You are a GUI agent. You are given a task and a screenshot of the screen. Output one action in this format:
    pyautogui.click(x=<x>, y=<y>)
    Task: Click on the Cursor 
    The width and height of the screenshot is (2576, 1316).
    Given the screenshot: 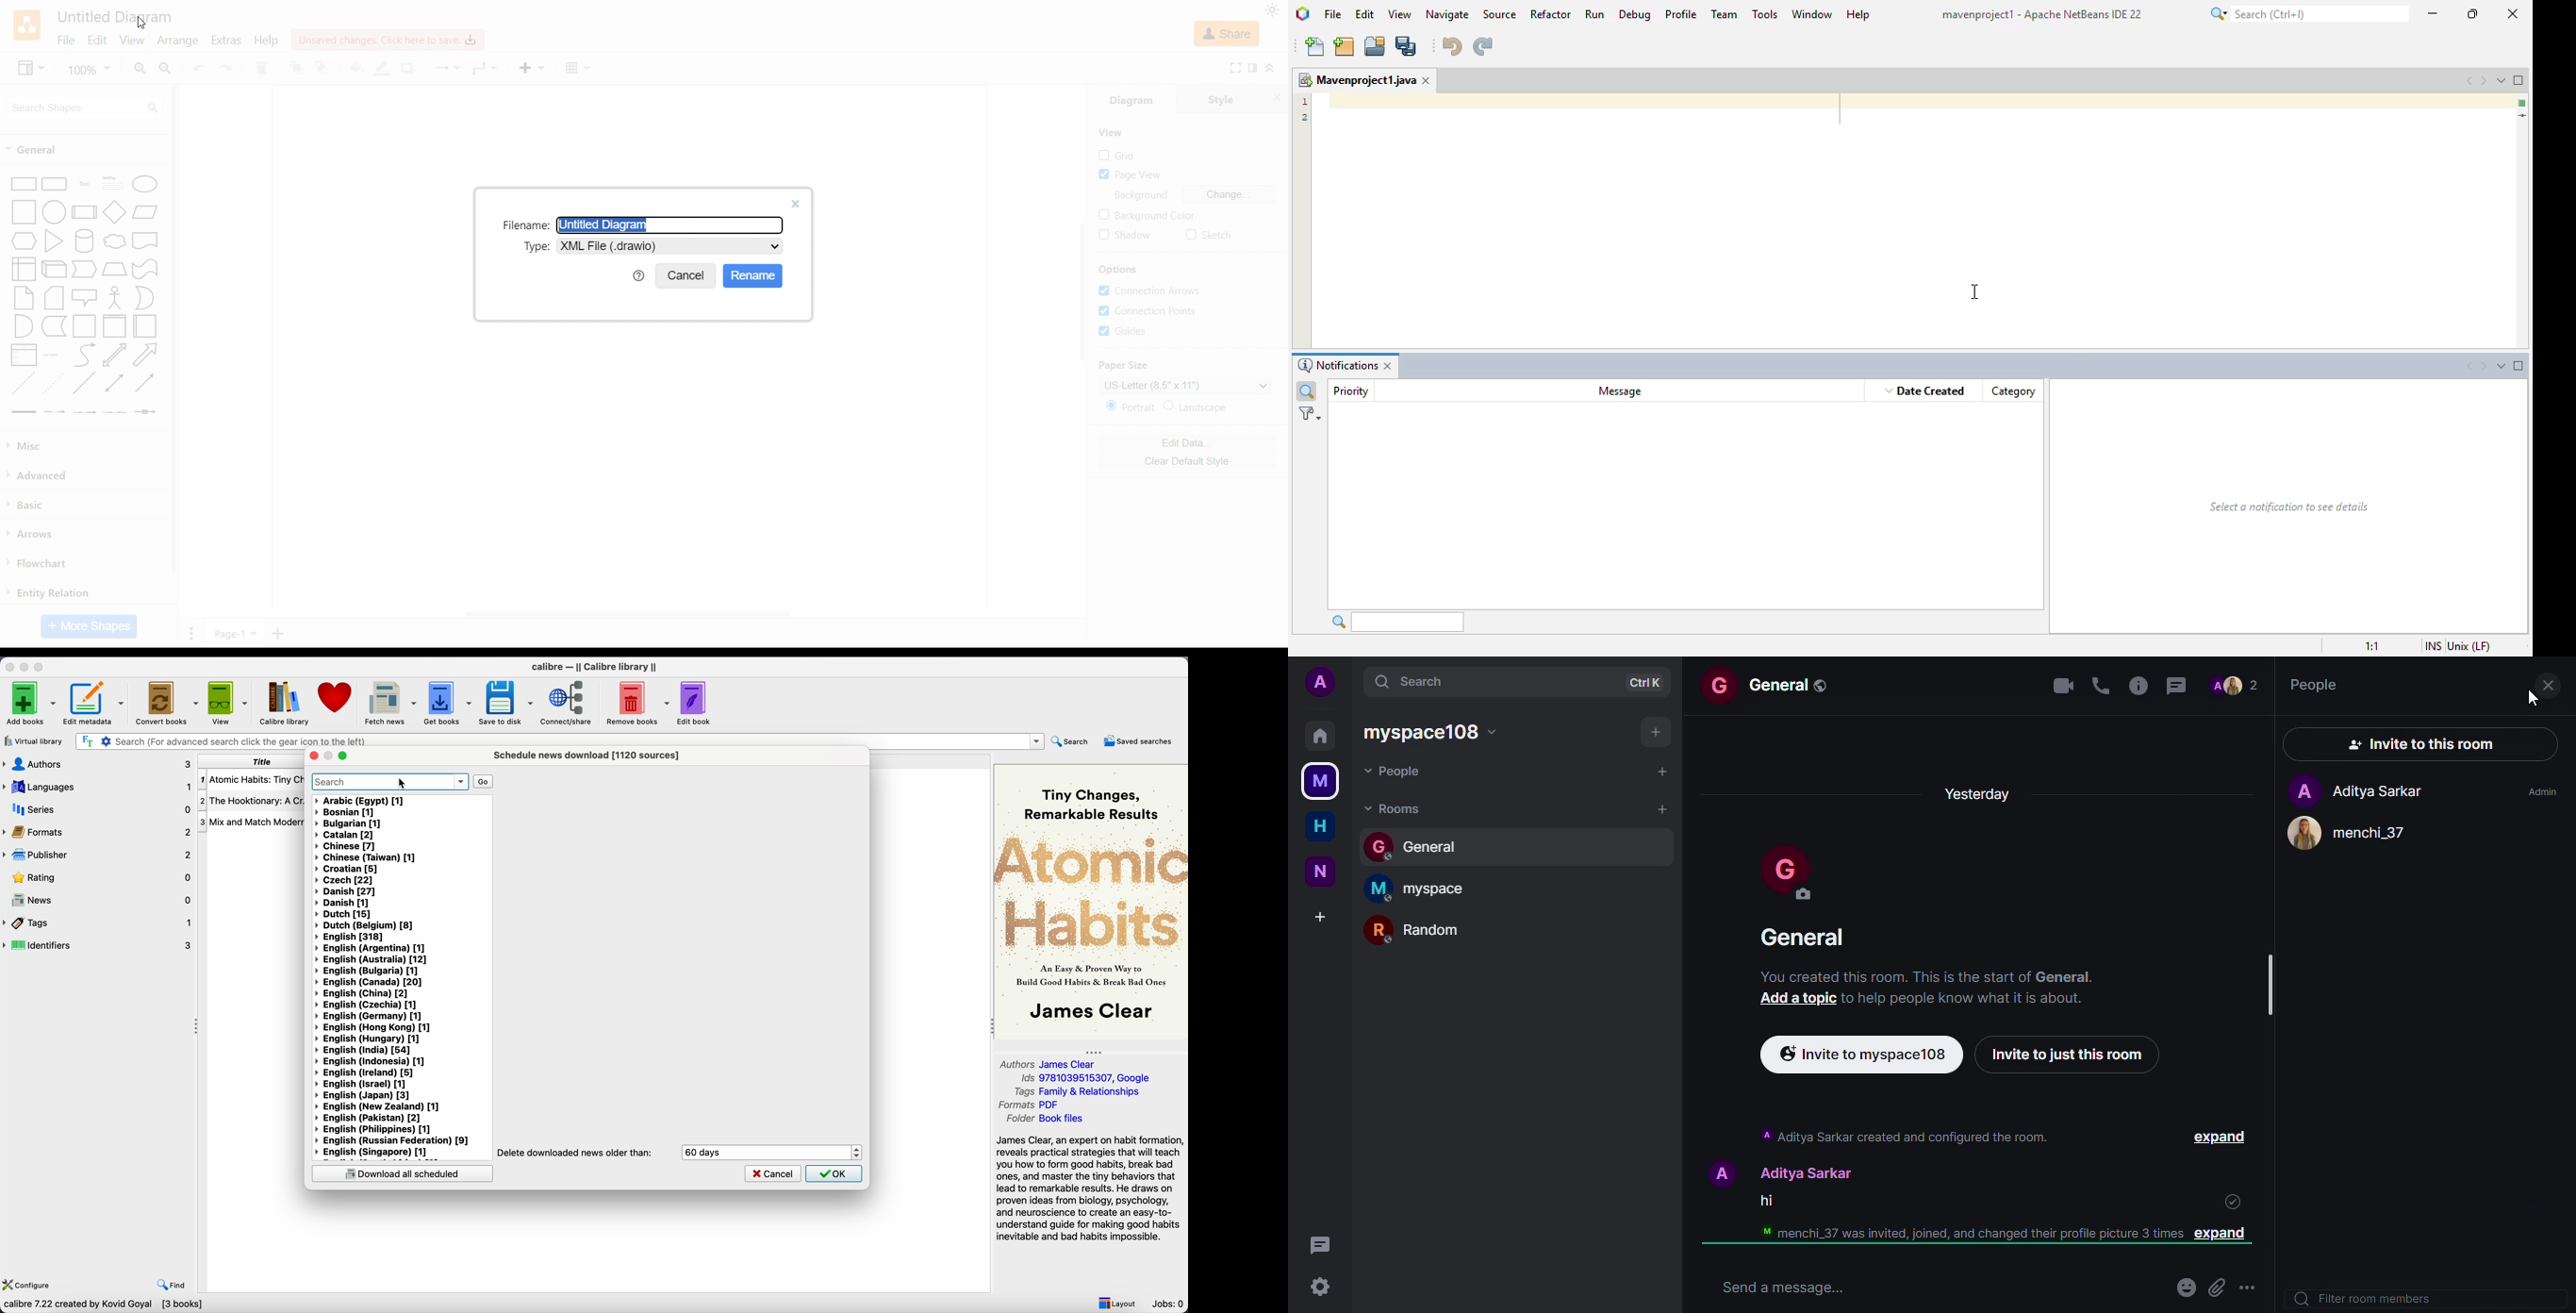 What is the action you would take?
    pyautogui.click(x=141, y=24)
    